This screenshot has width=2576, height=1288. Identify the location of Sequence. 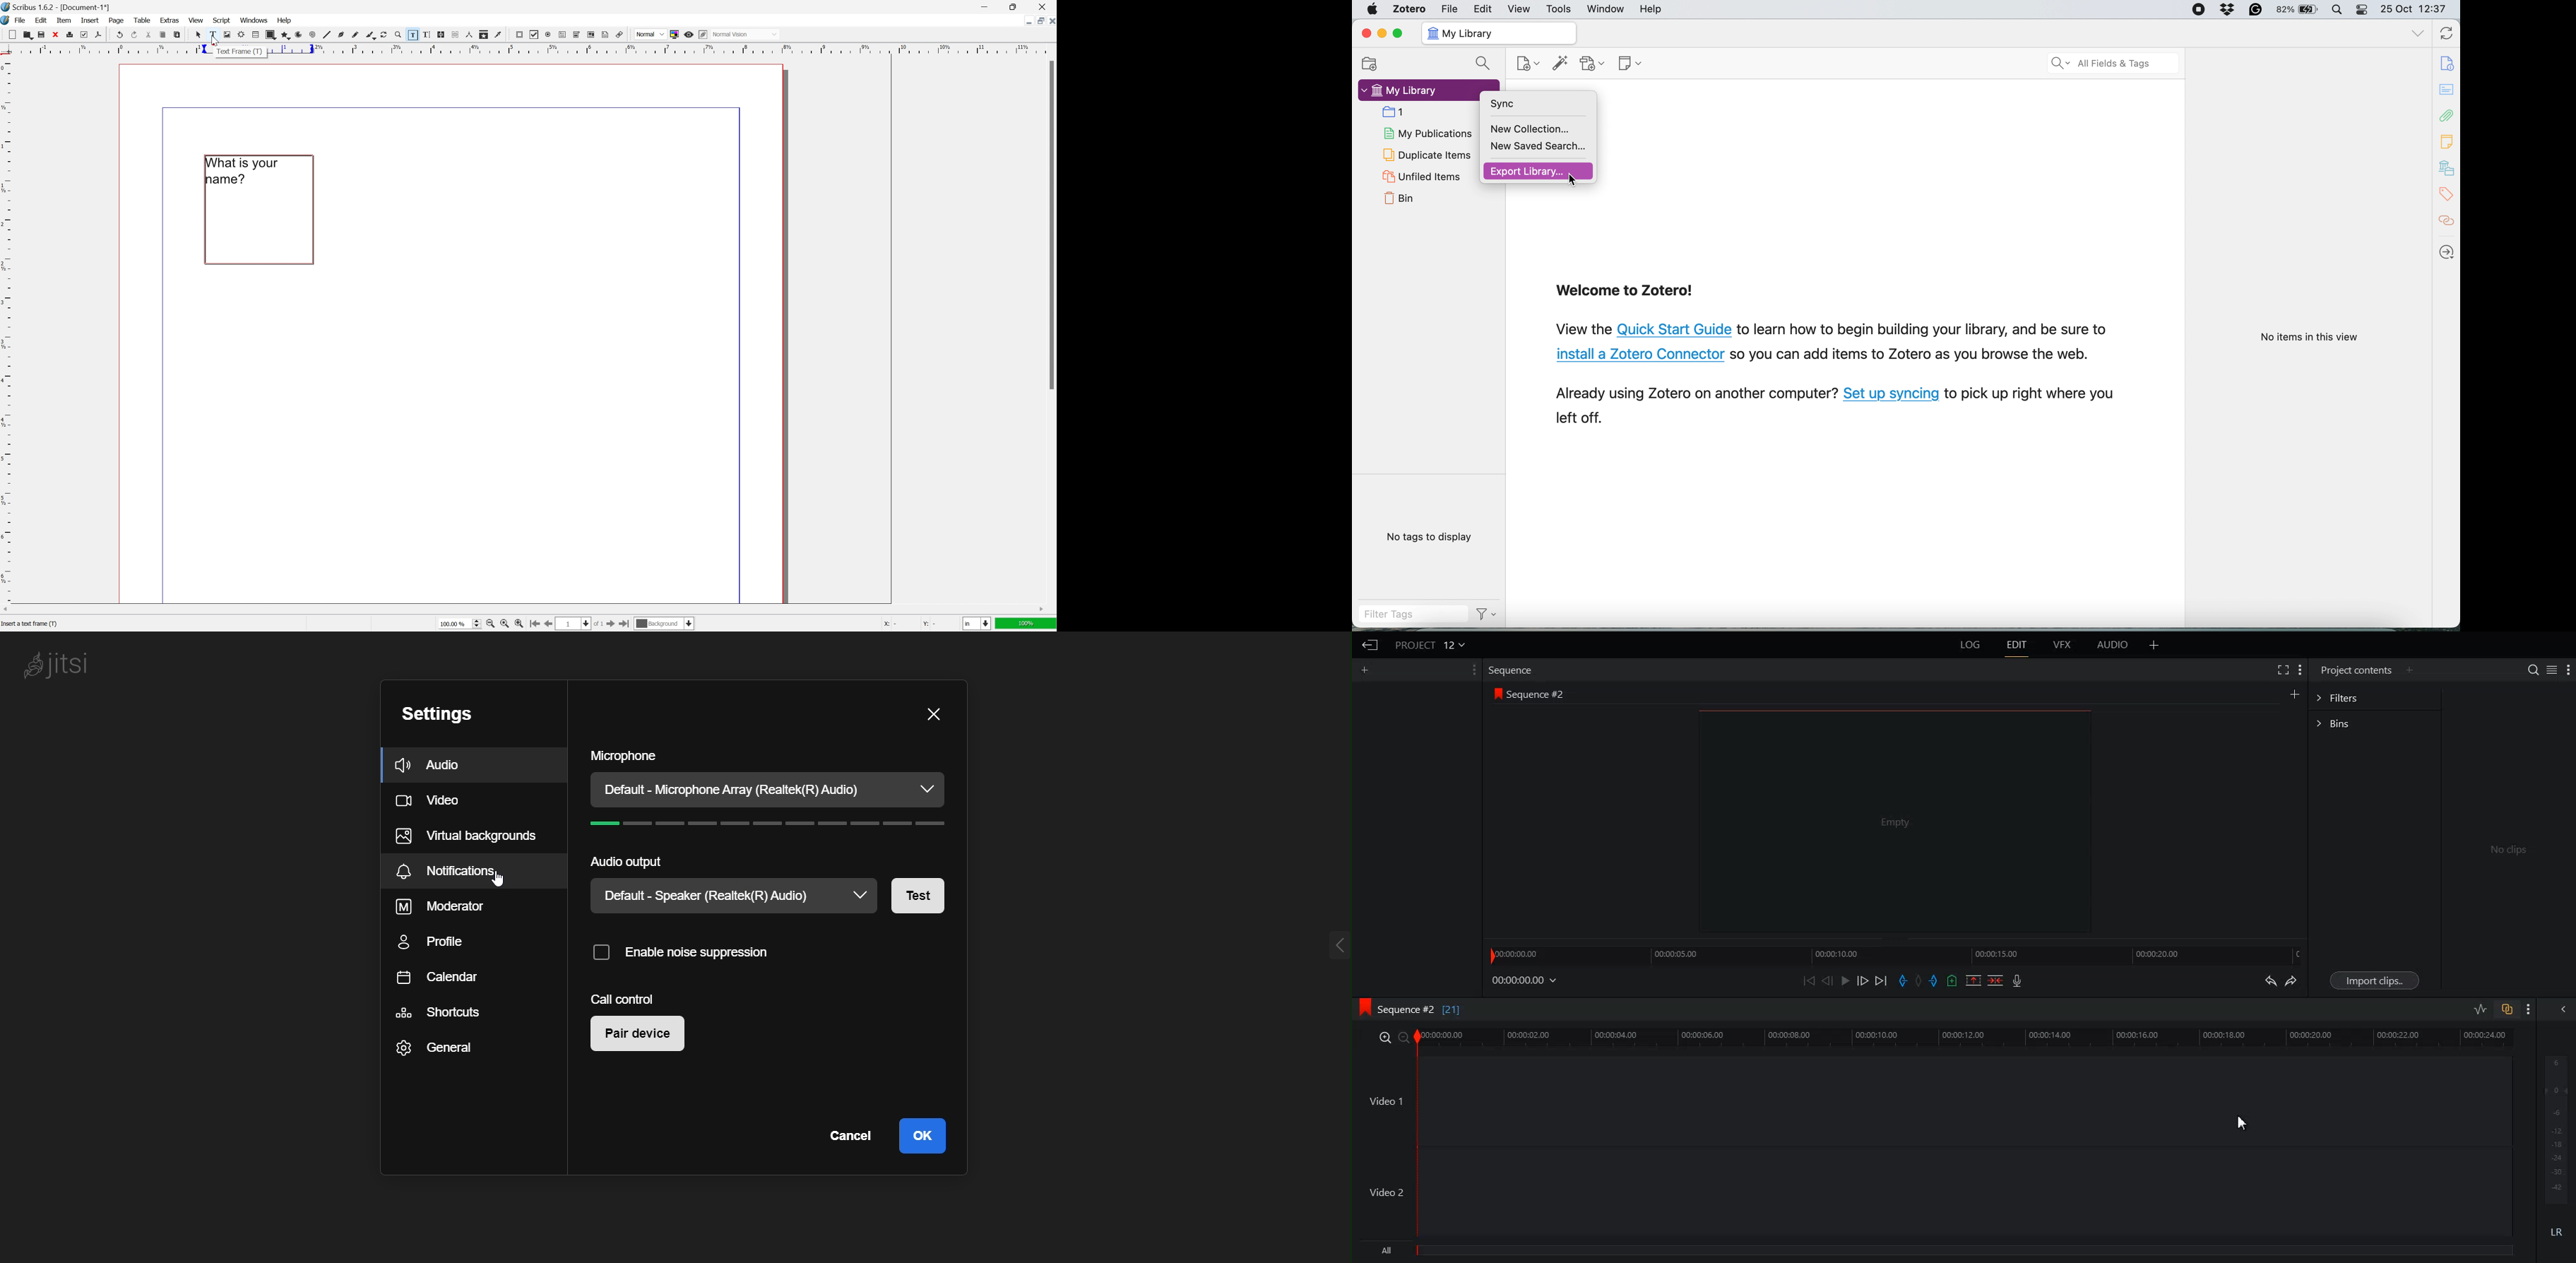
(1513, 669).